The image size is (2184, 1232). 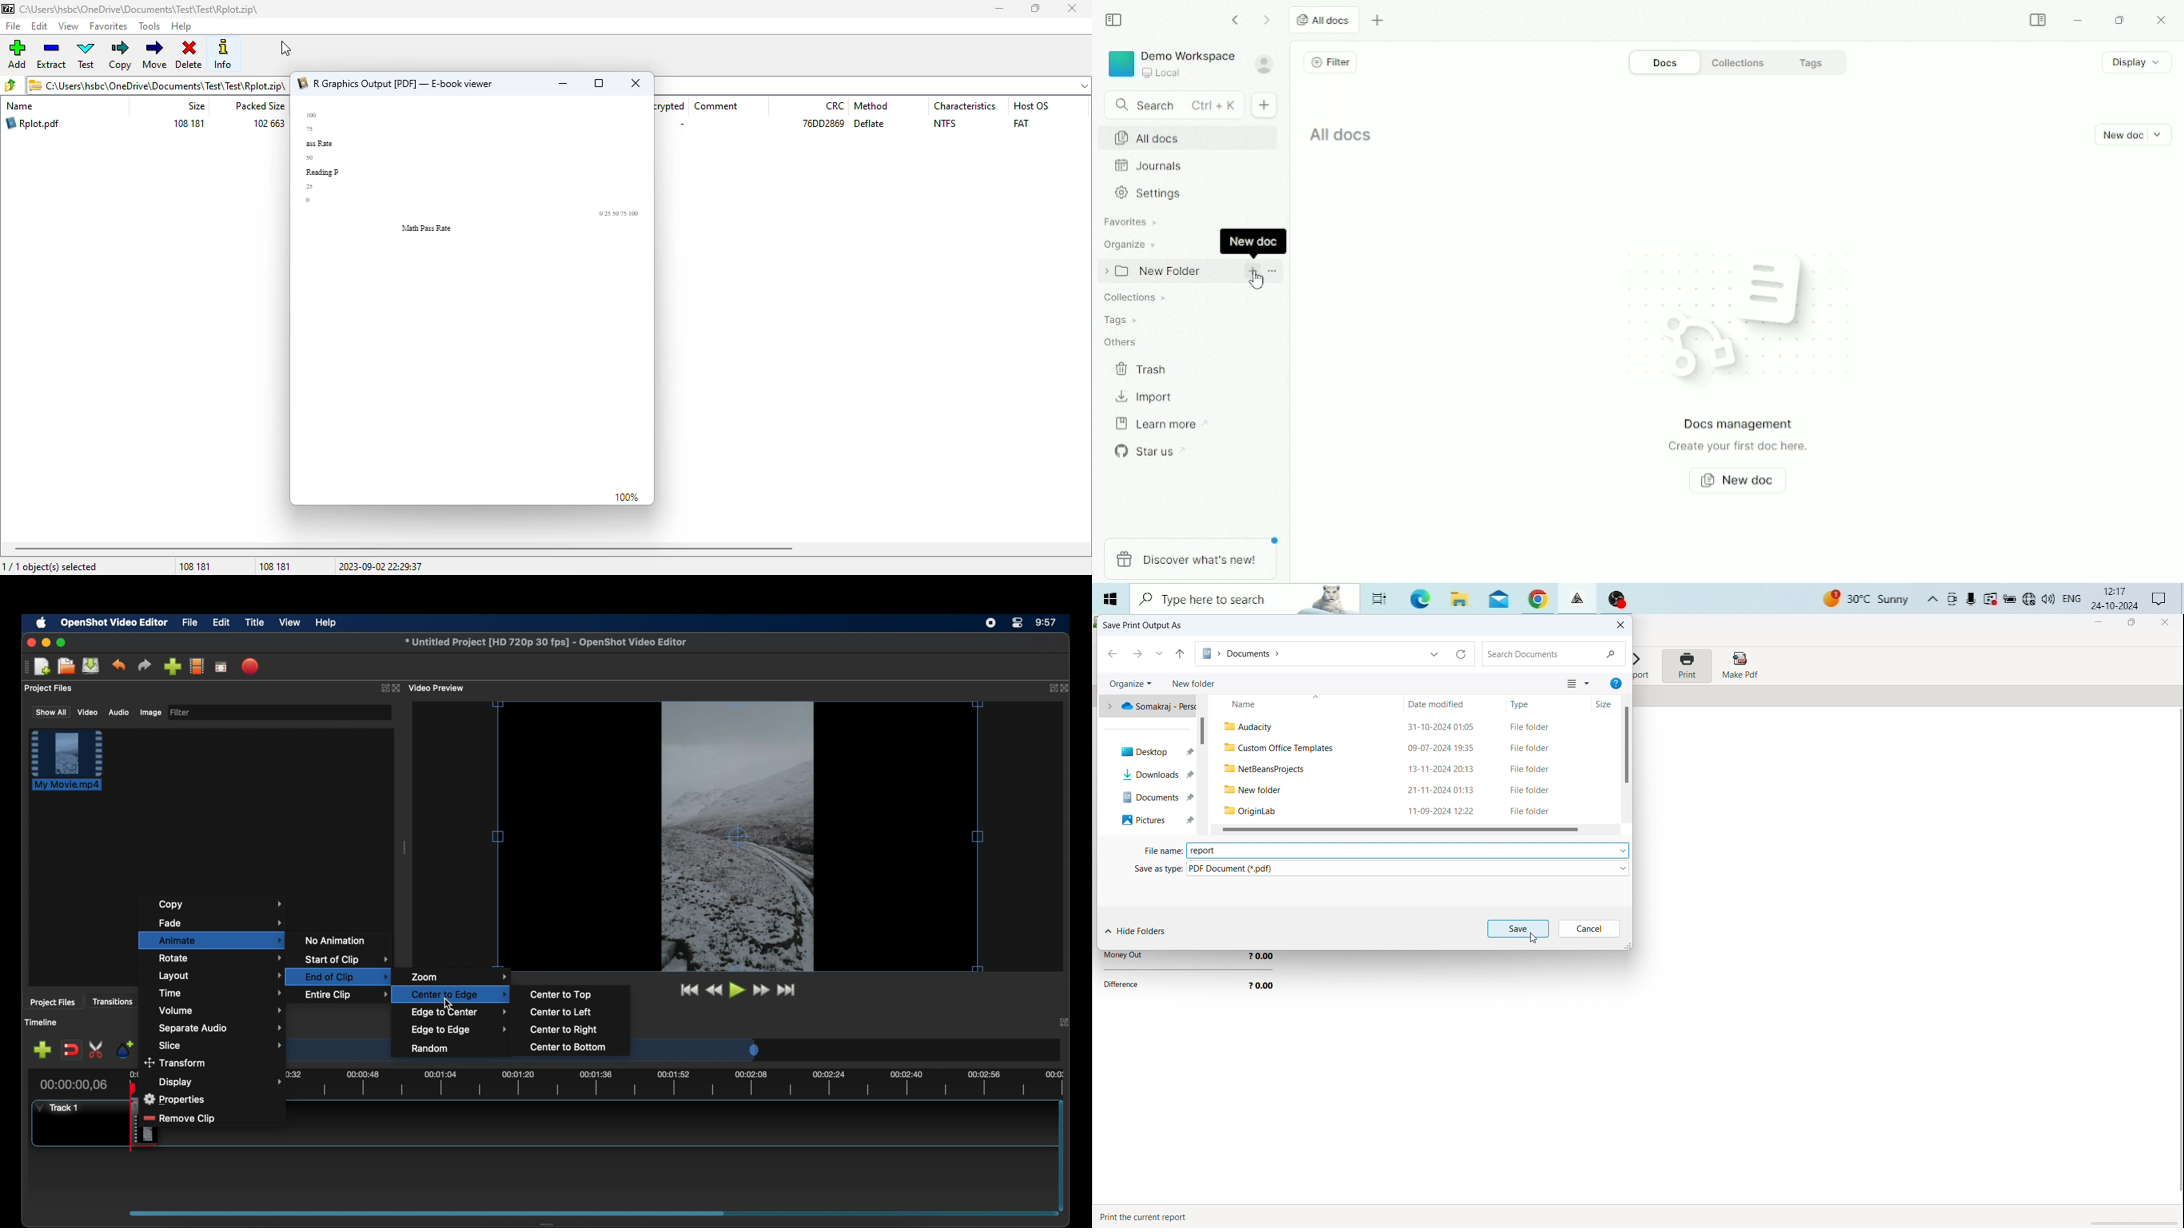 What do you see at coordinates (1627, 945) in the screenshot?
I see `resize` at bounding box center [1627, 945].